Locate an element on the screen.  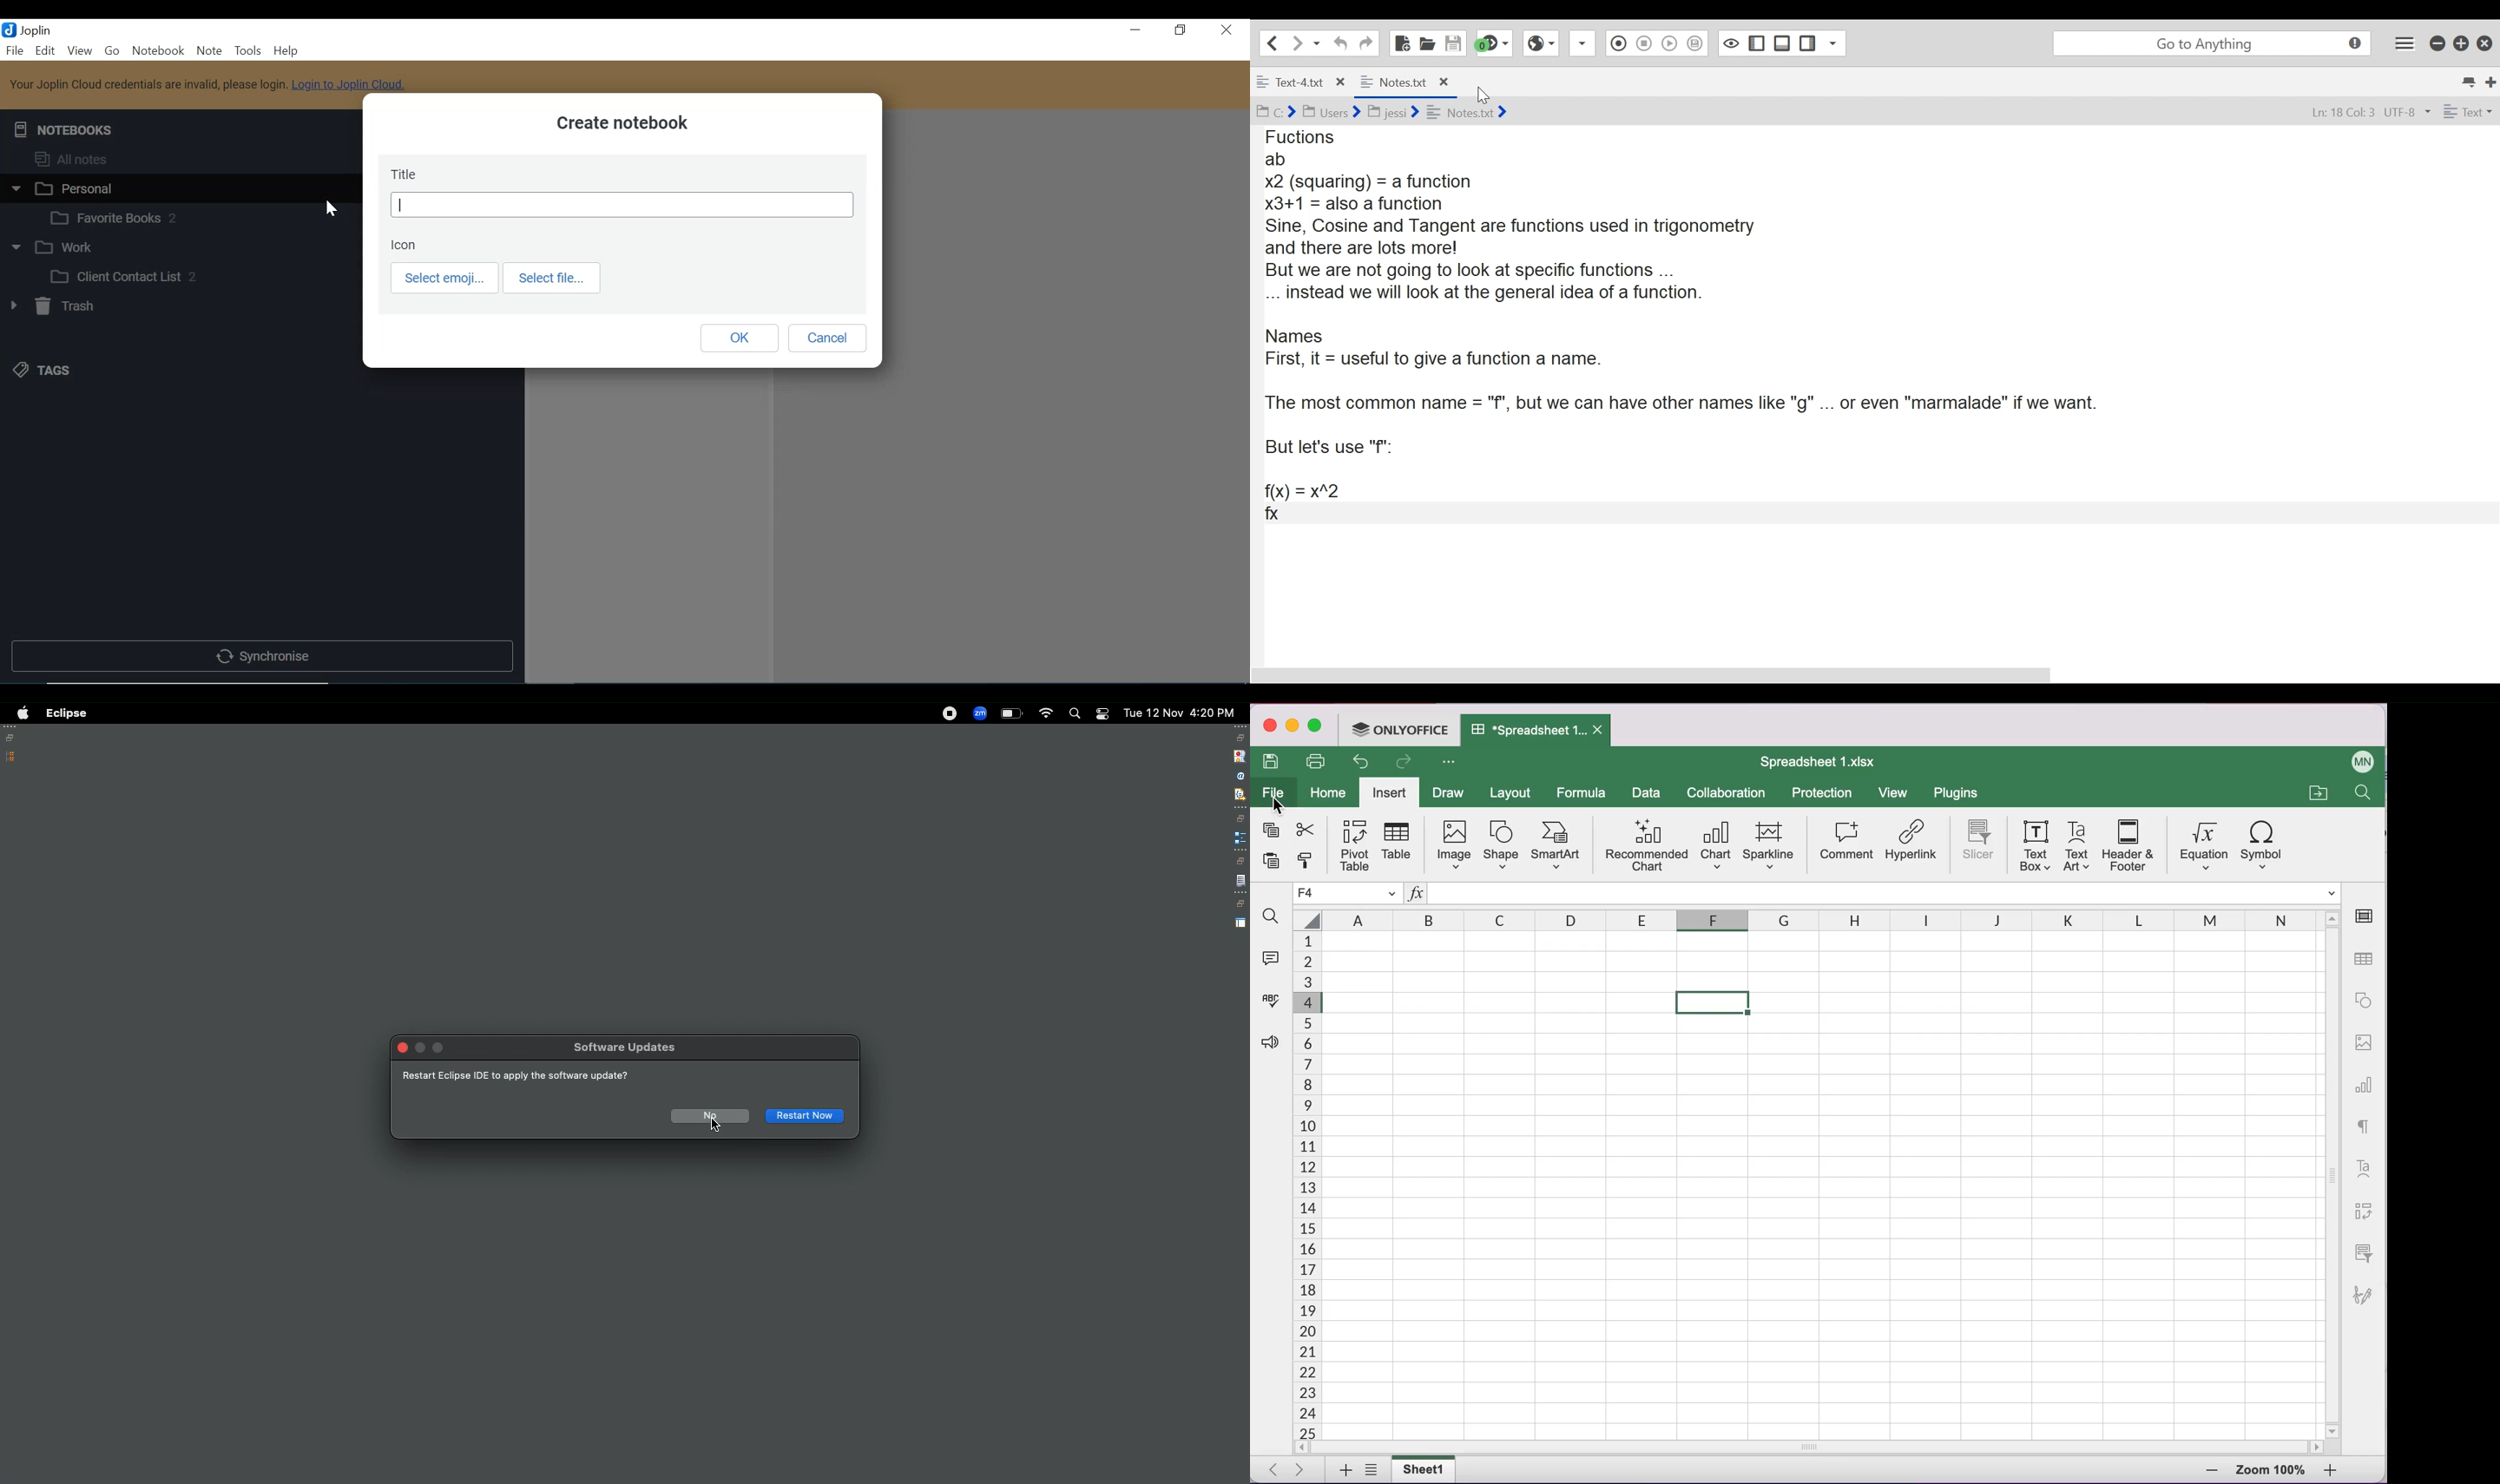
Tools is located at coordinates (249, 51).